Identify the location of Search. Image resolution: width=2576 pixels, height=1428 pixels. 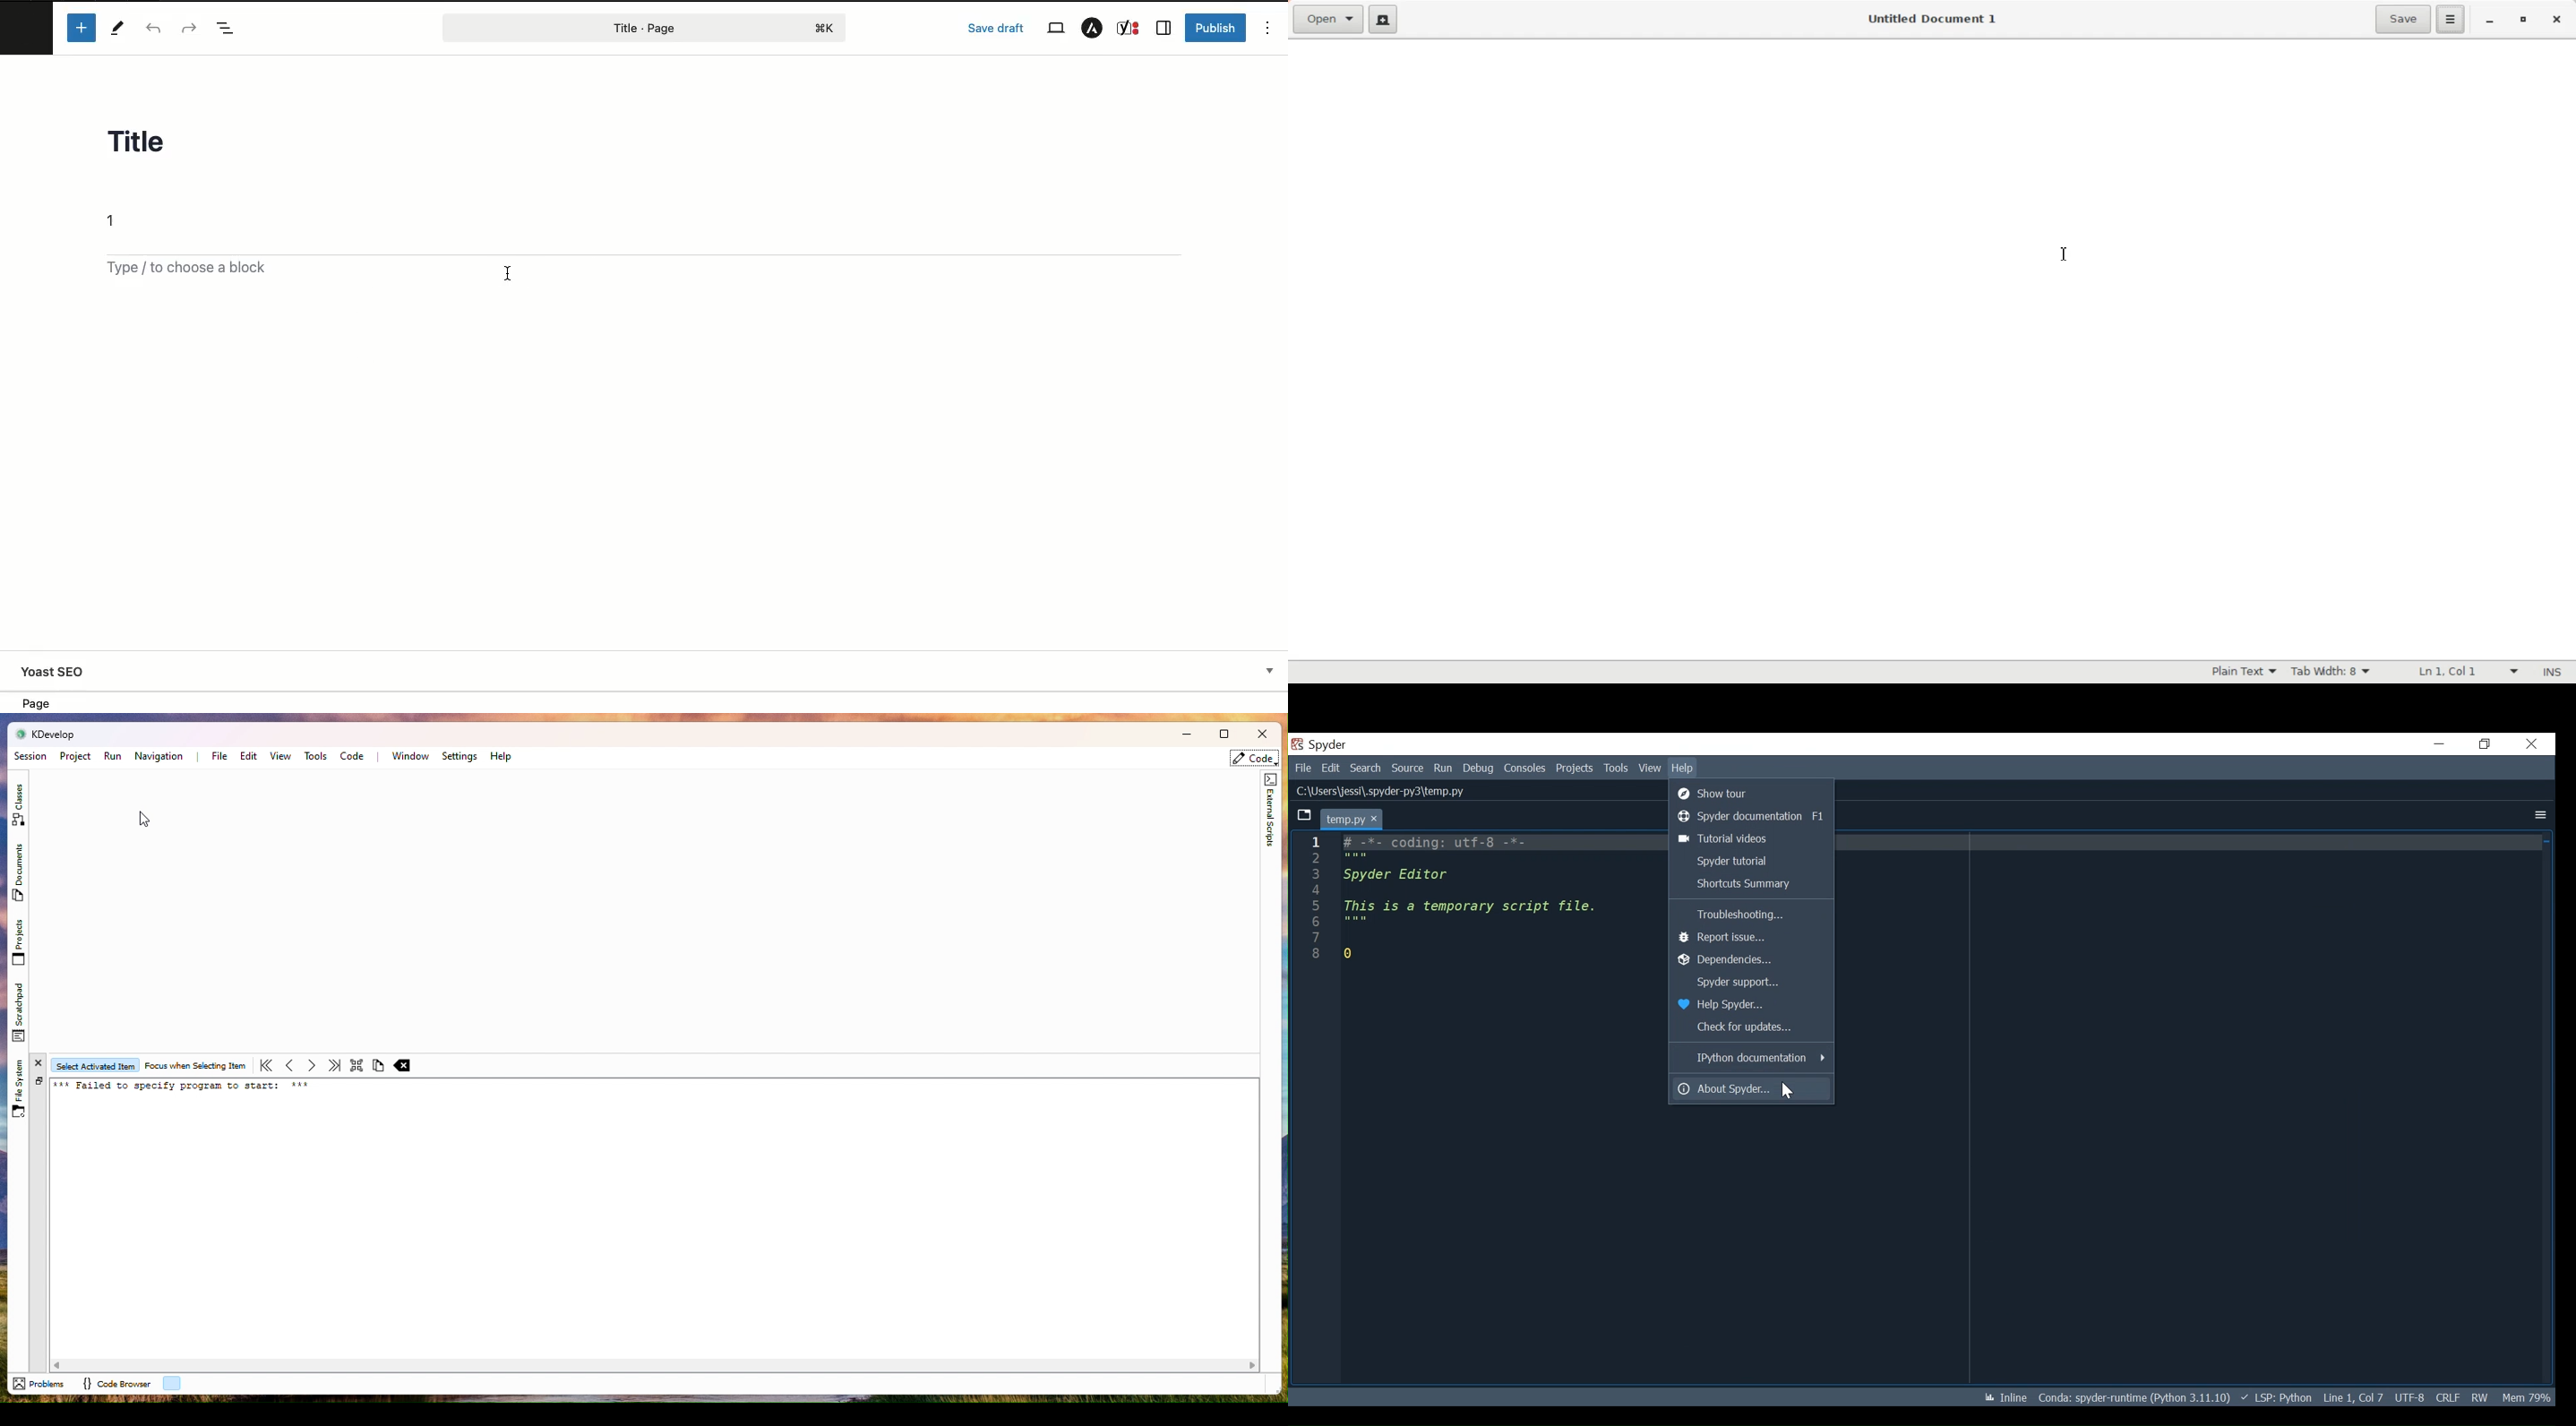
(1365, 768).